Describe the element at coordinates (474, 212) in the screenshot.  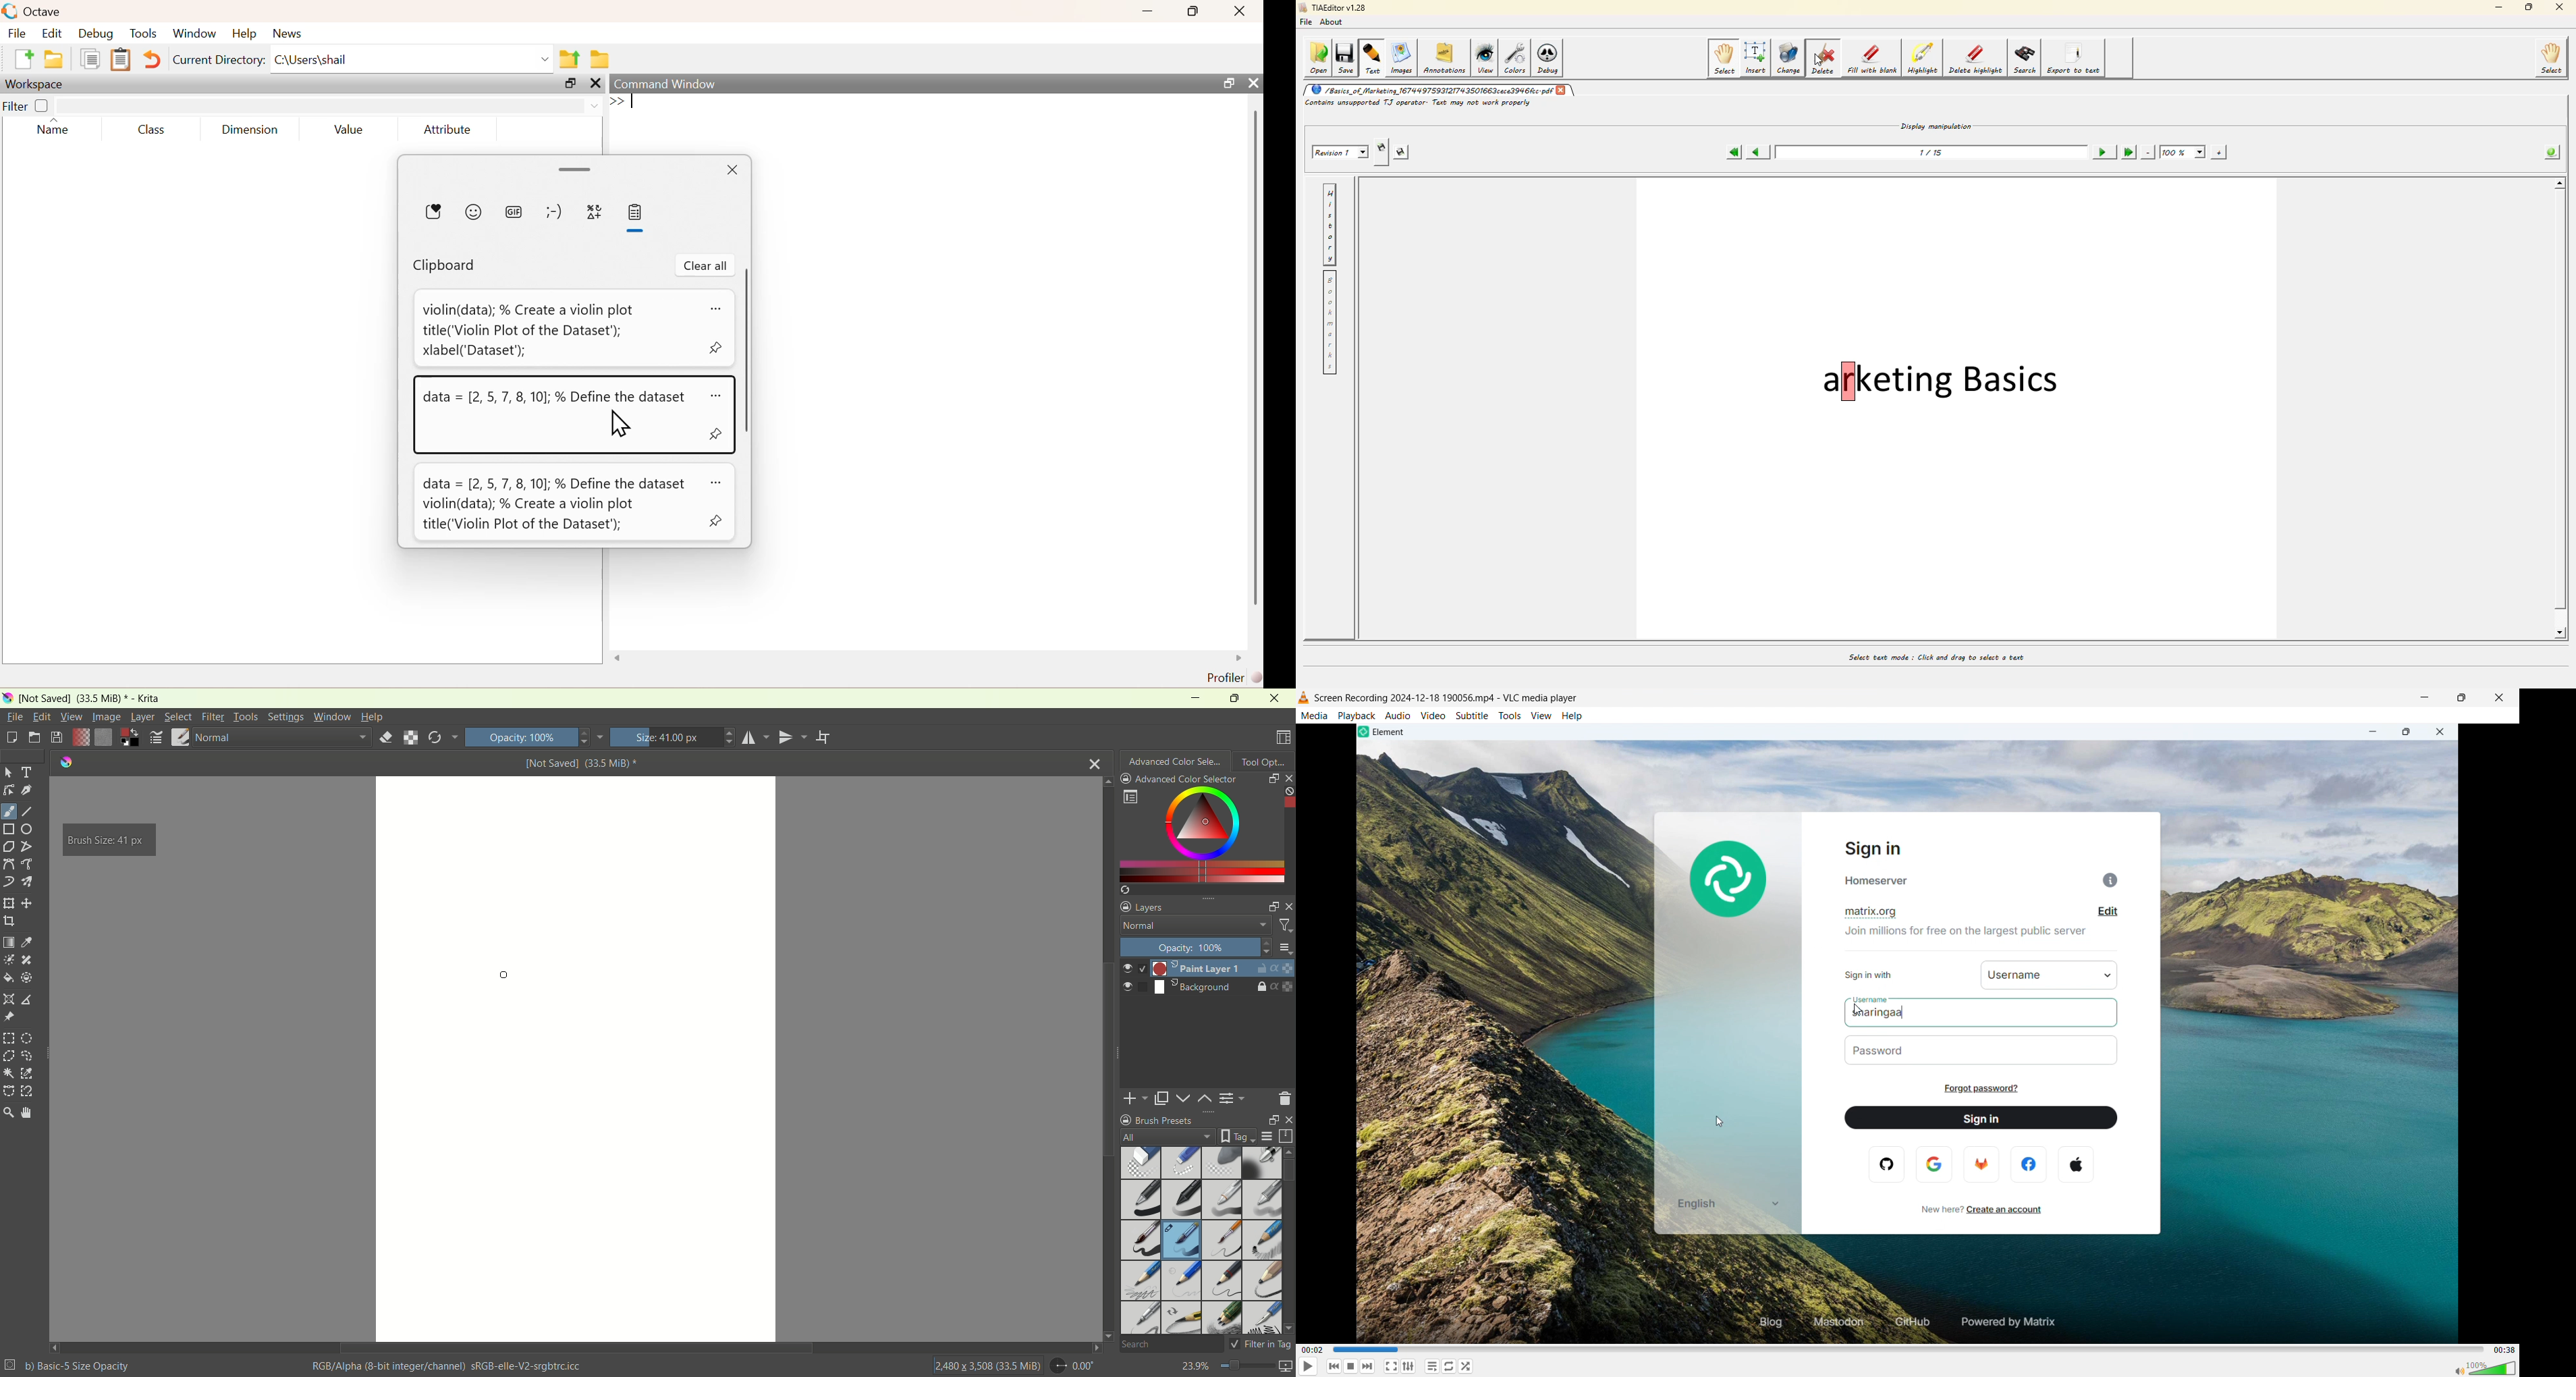
I see `Emojis ` at that location.